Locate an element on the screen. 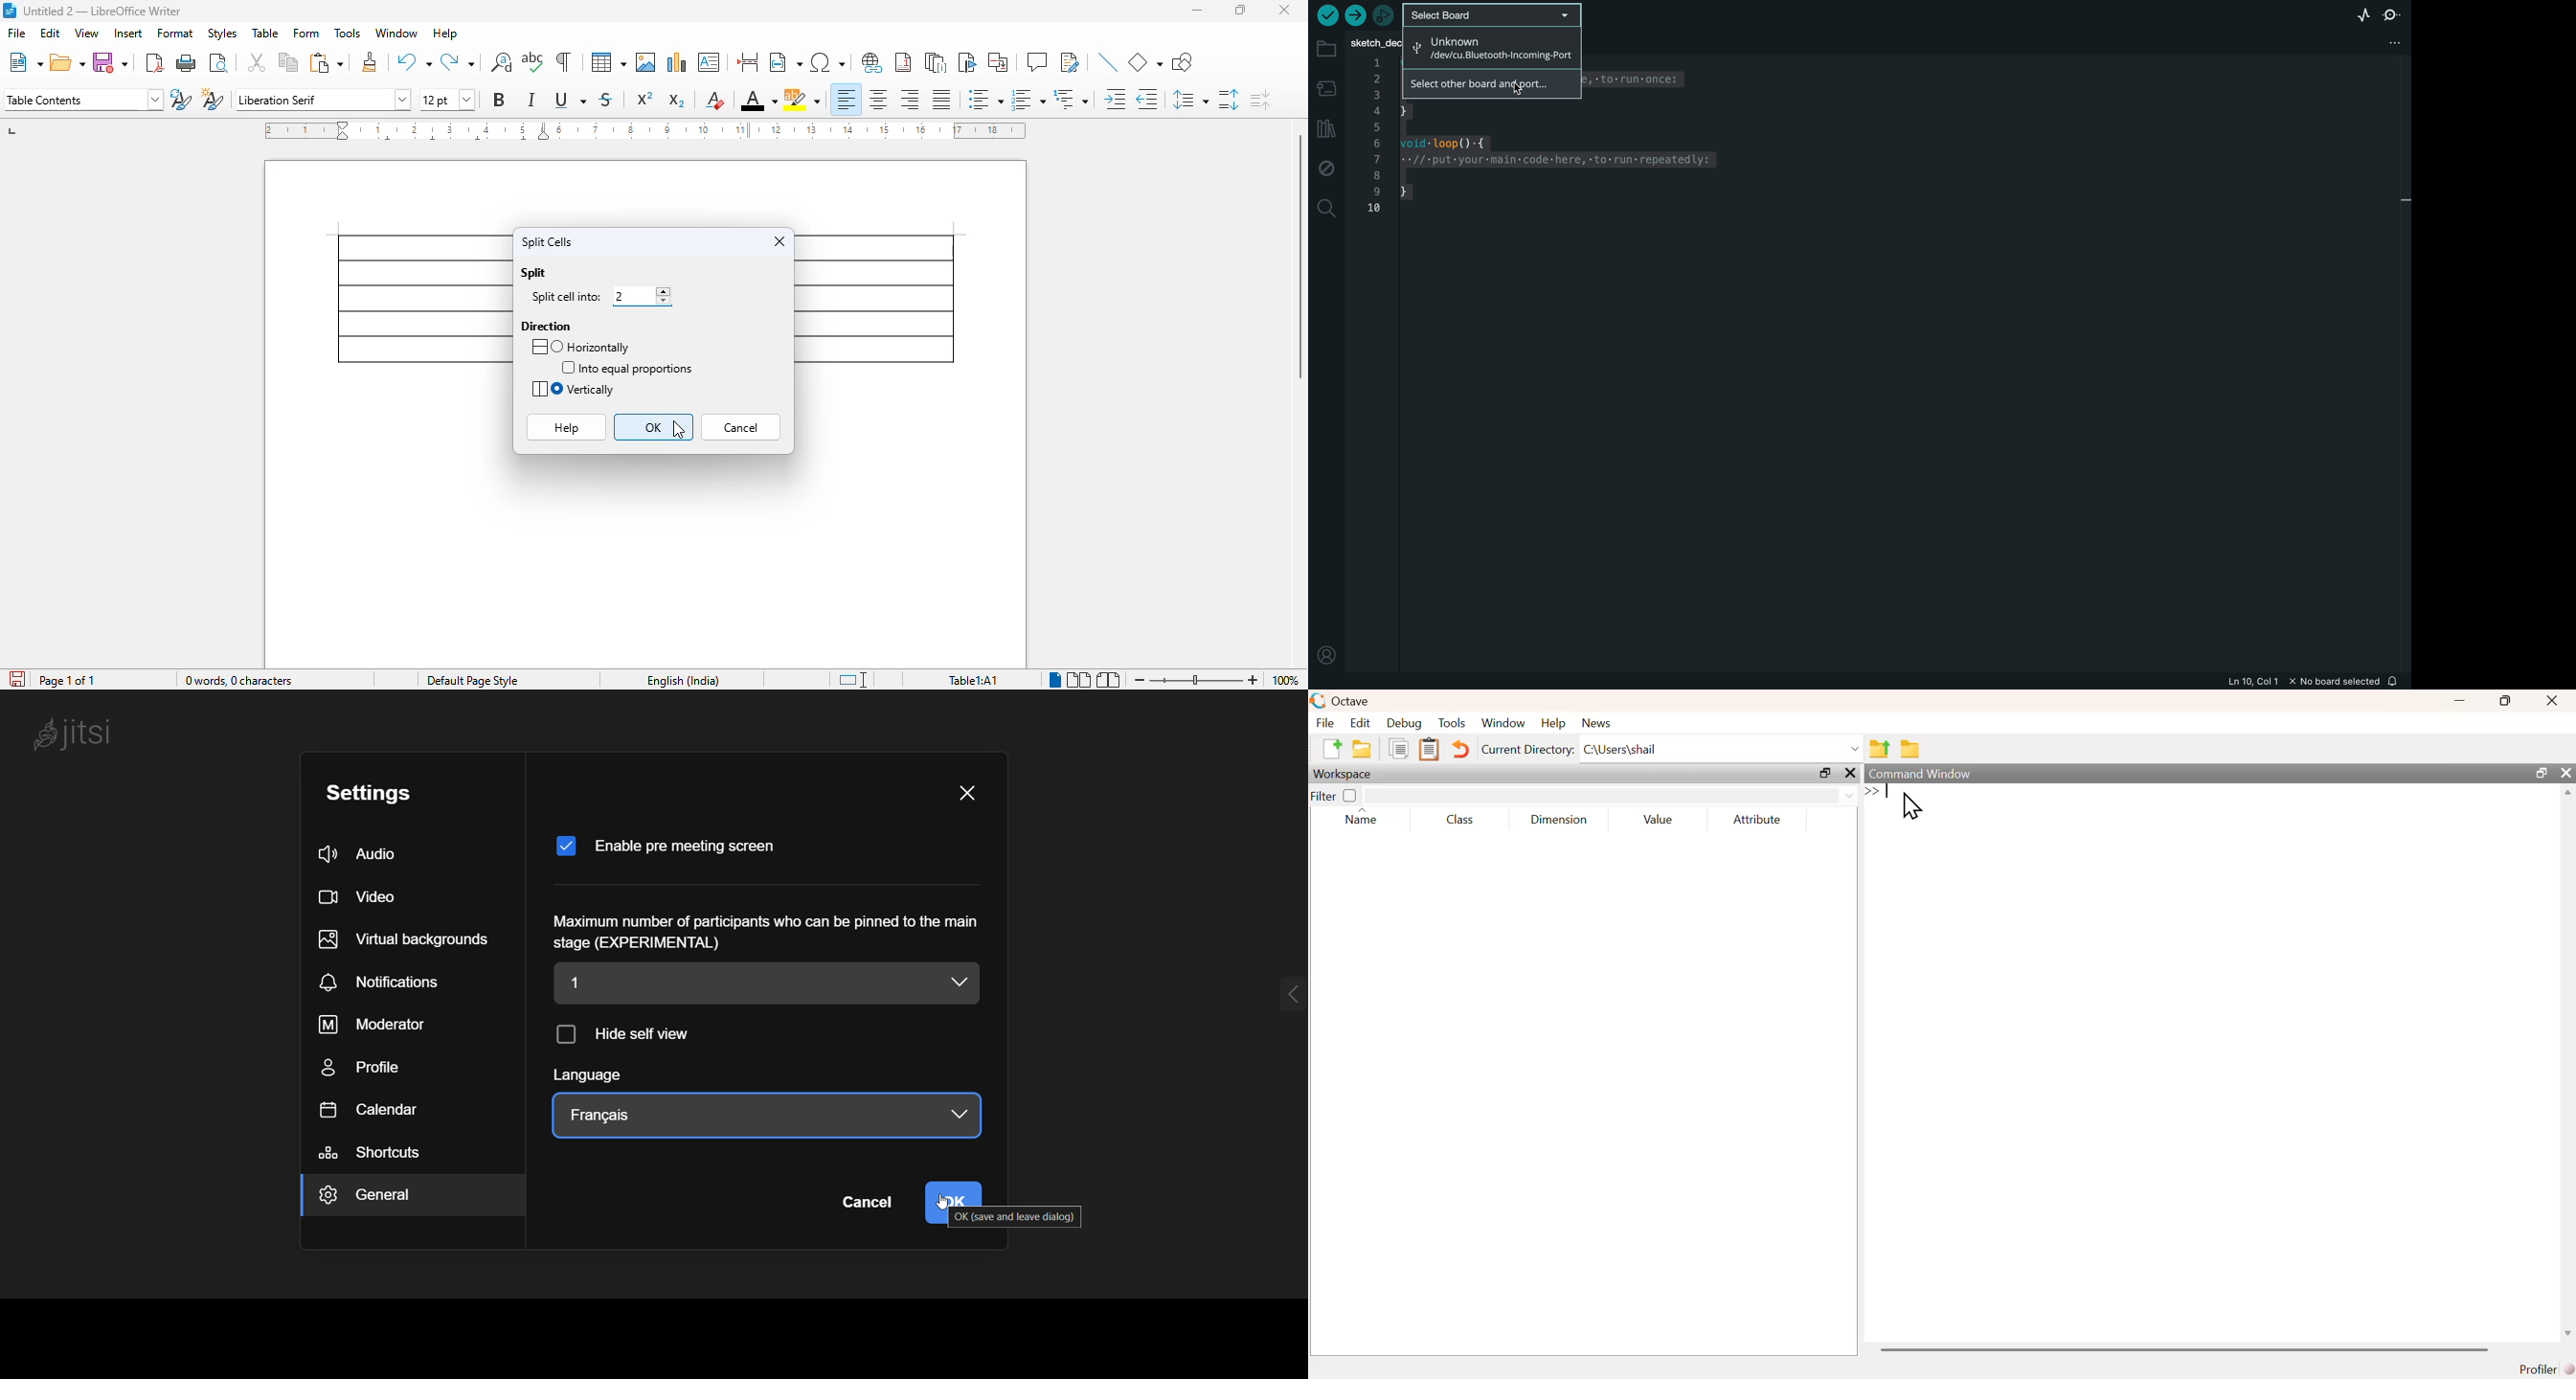  strikethrough is located at coordinates (606, 100).